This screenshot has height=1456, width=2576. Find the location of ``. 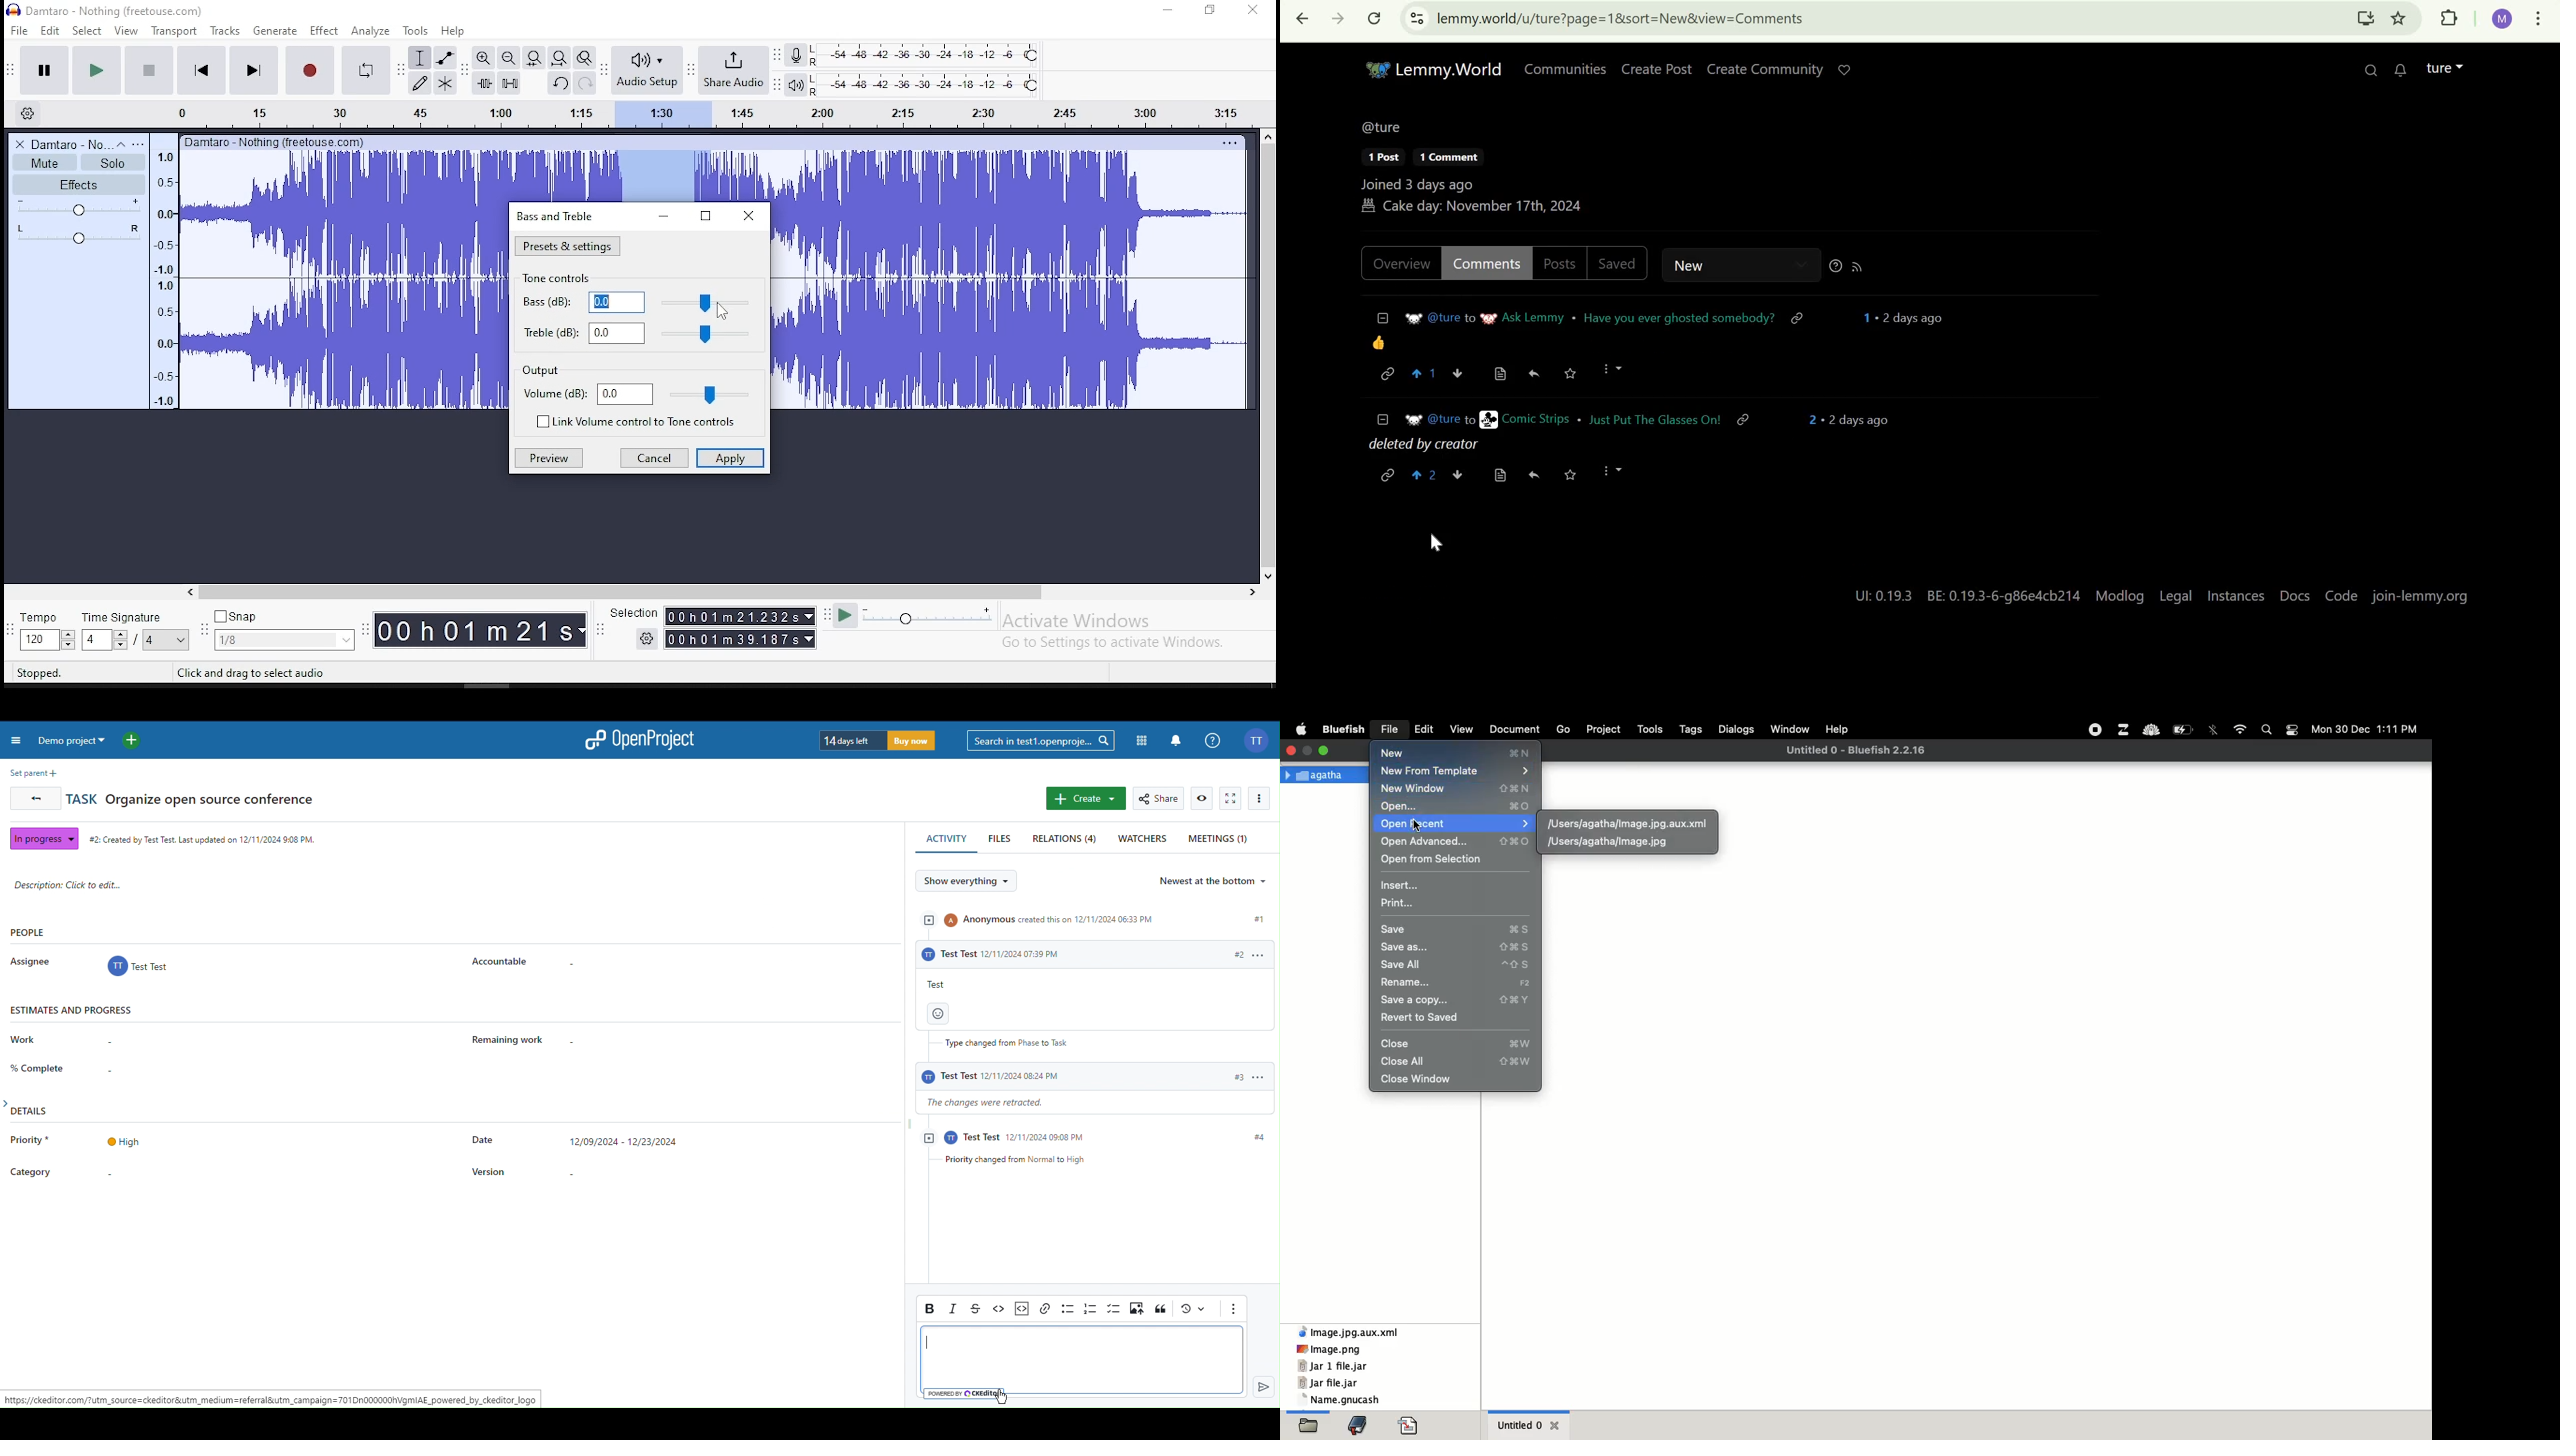

 is located at coordinates (604, 70).